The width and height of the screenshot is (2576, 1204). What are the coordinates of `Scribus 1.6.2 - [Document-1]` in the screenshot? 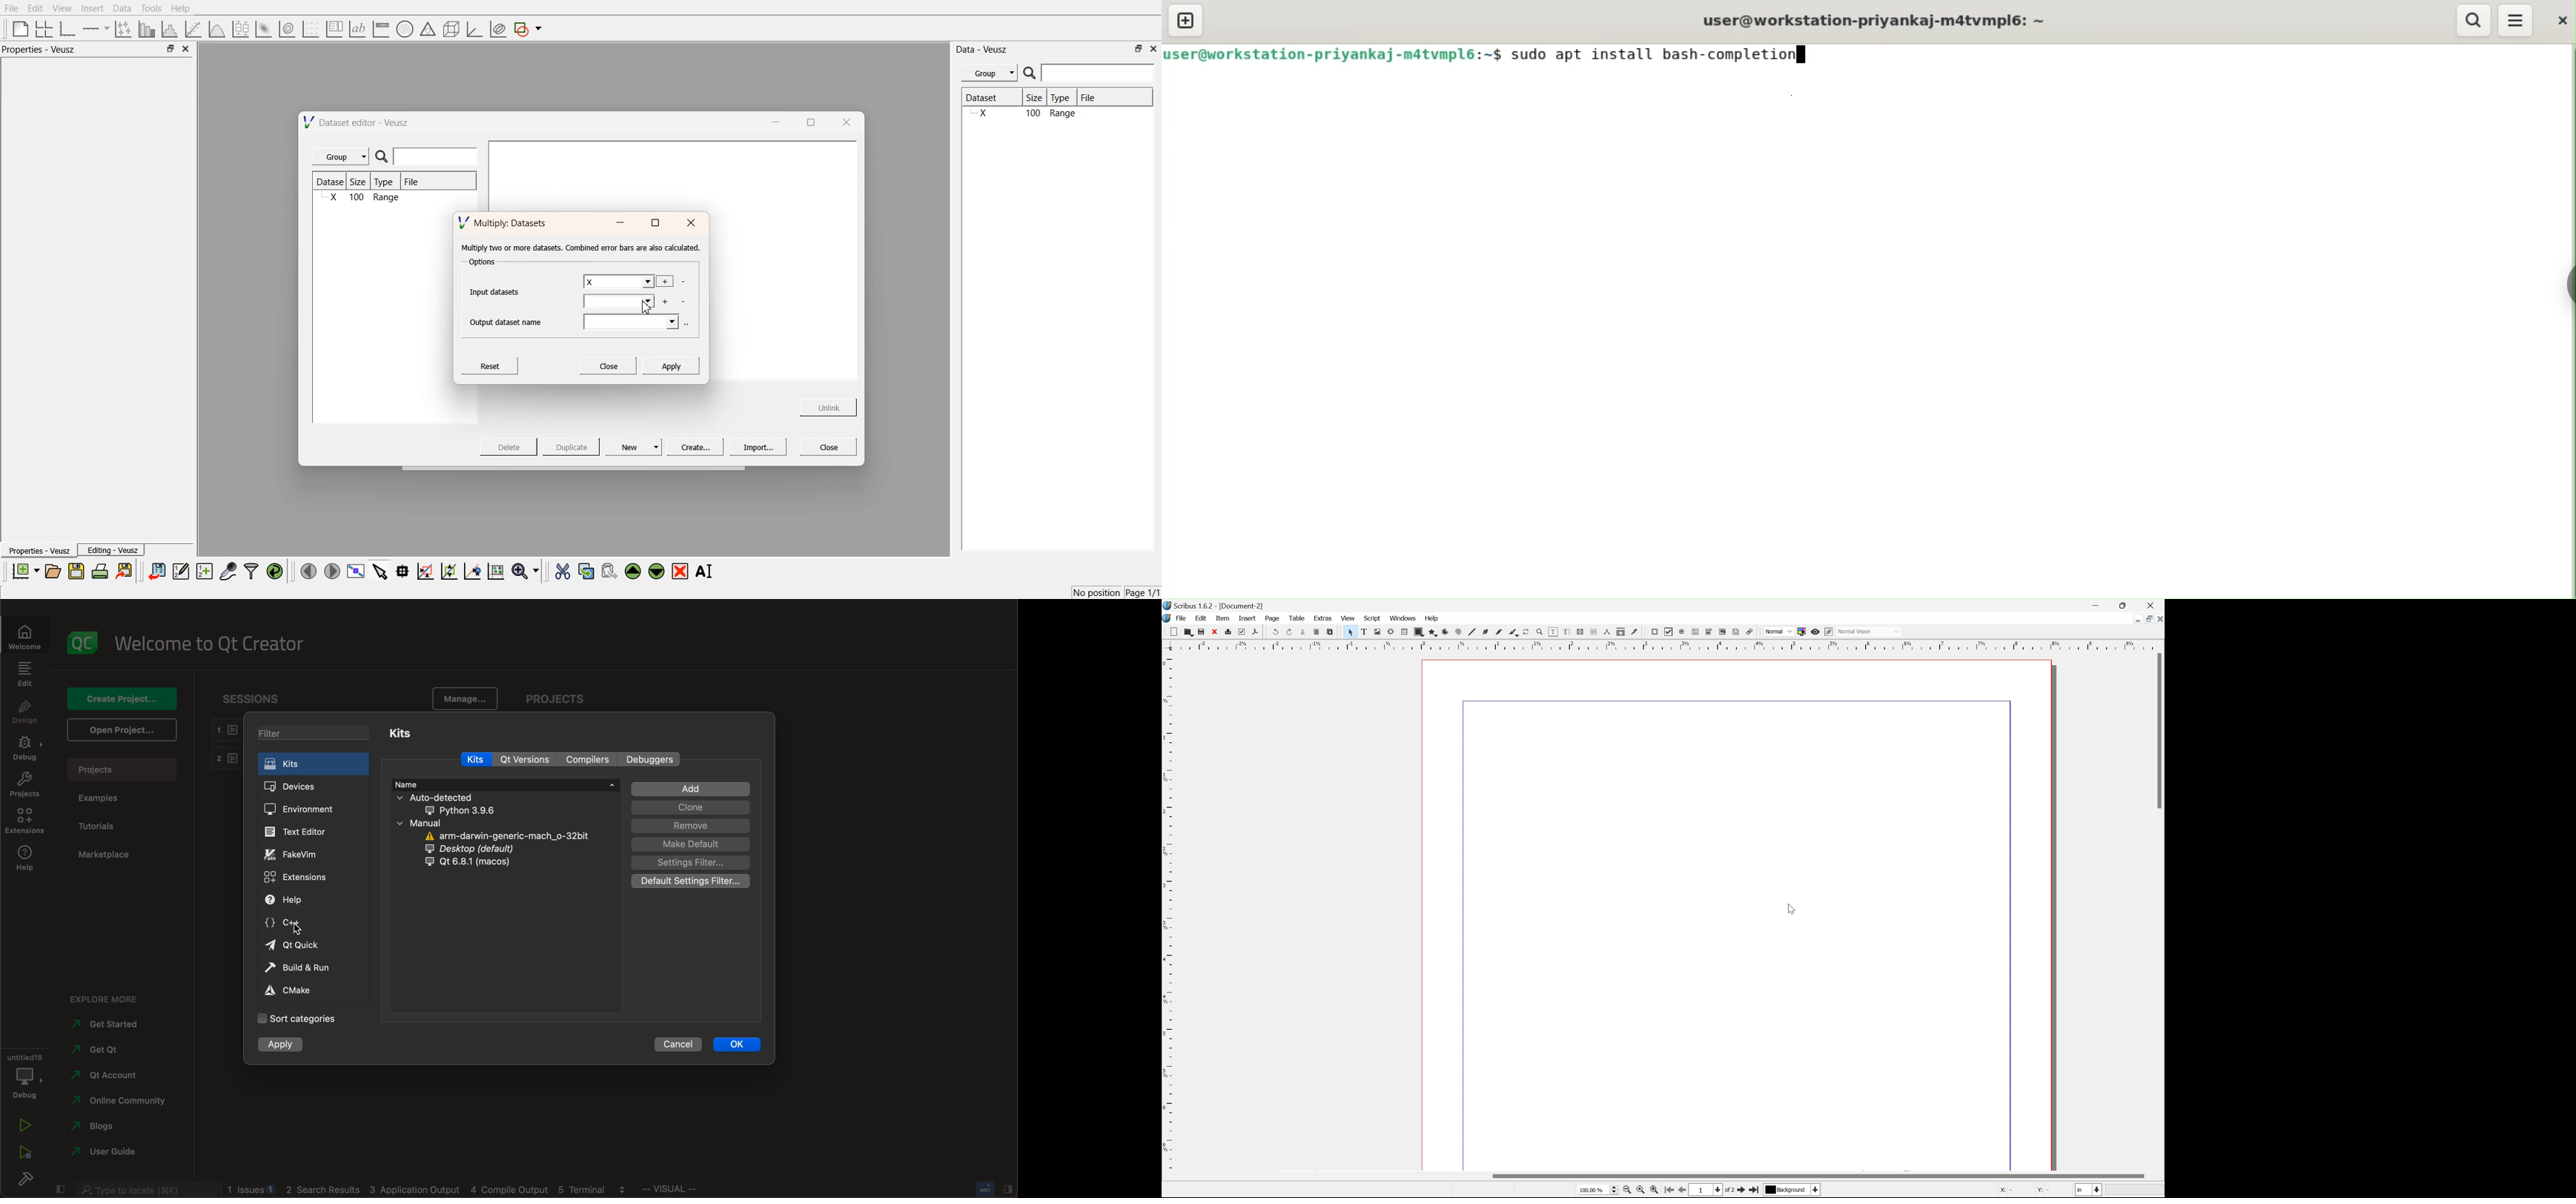 It's located at (1216, 605).